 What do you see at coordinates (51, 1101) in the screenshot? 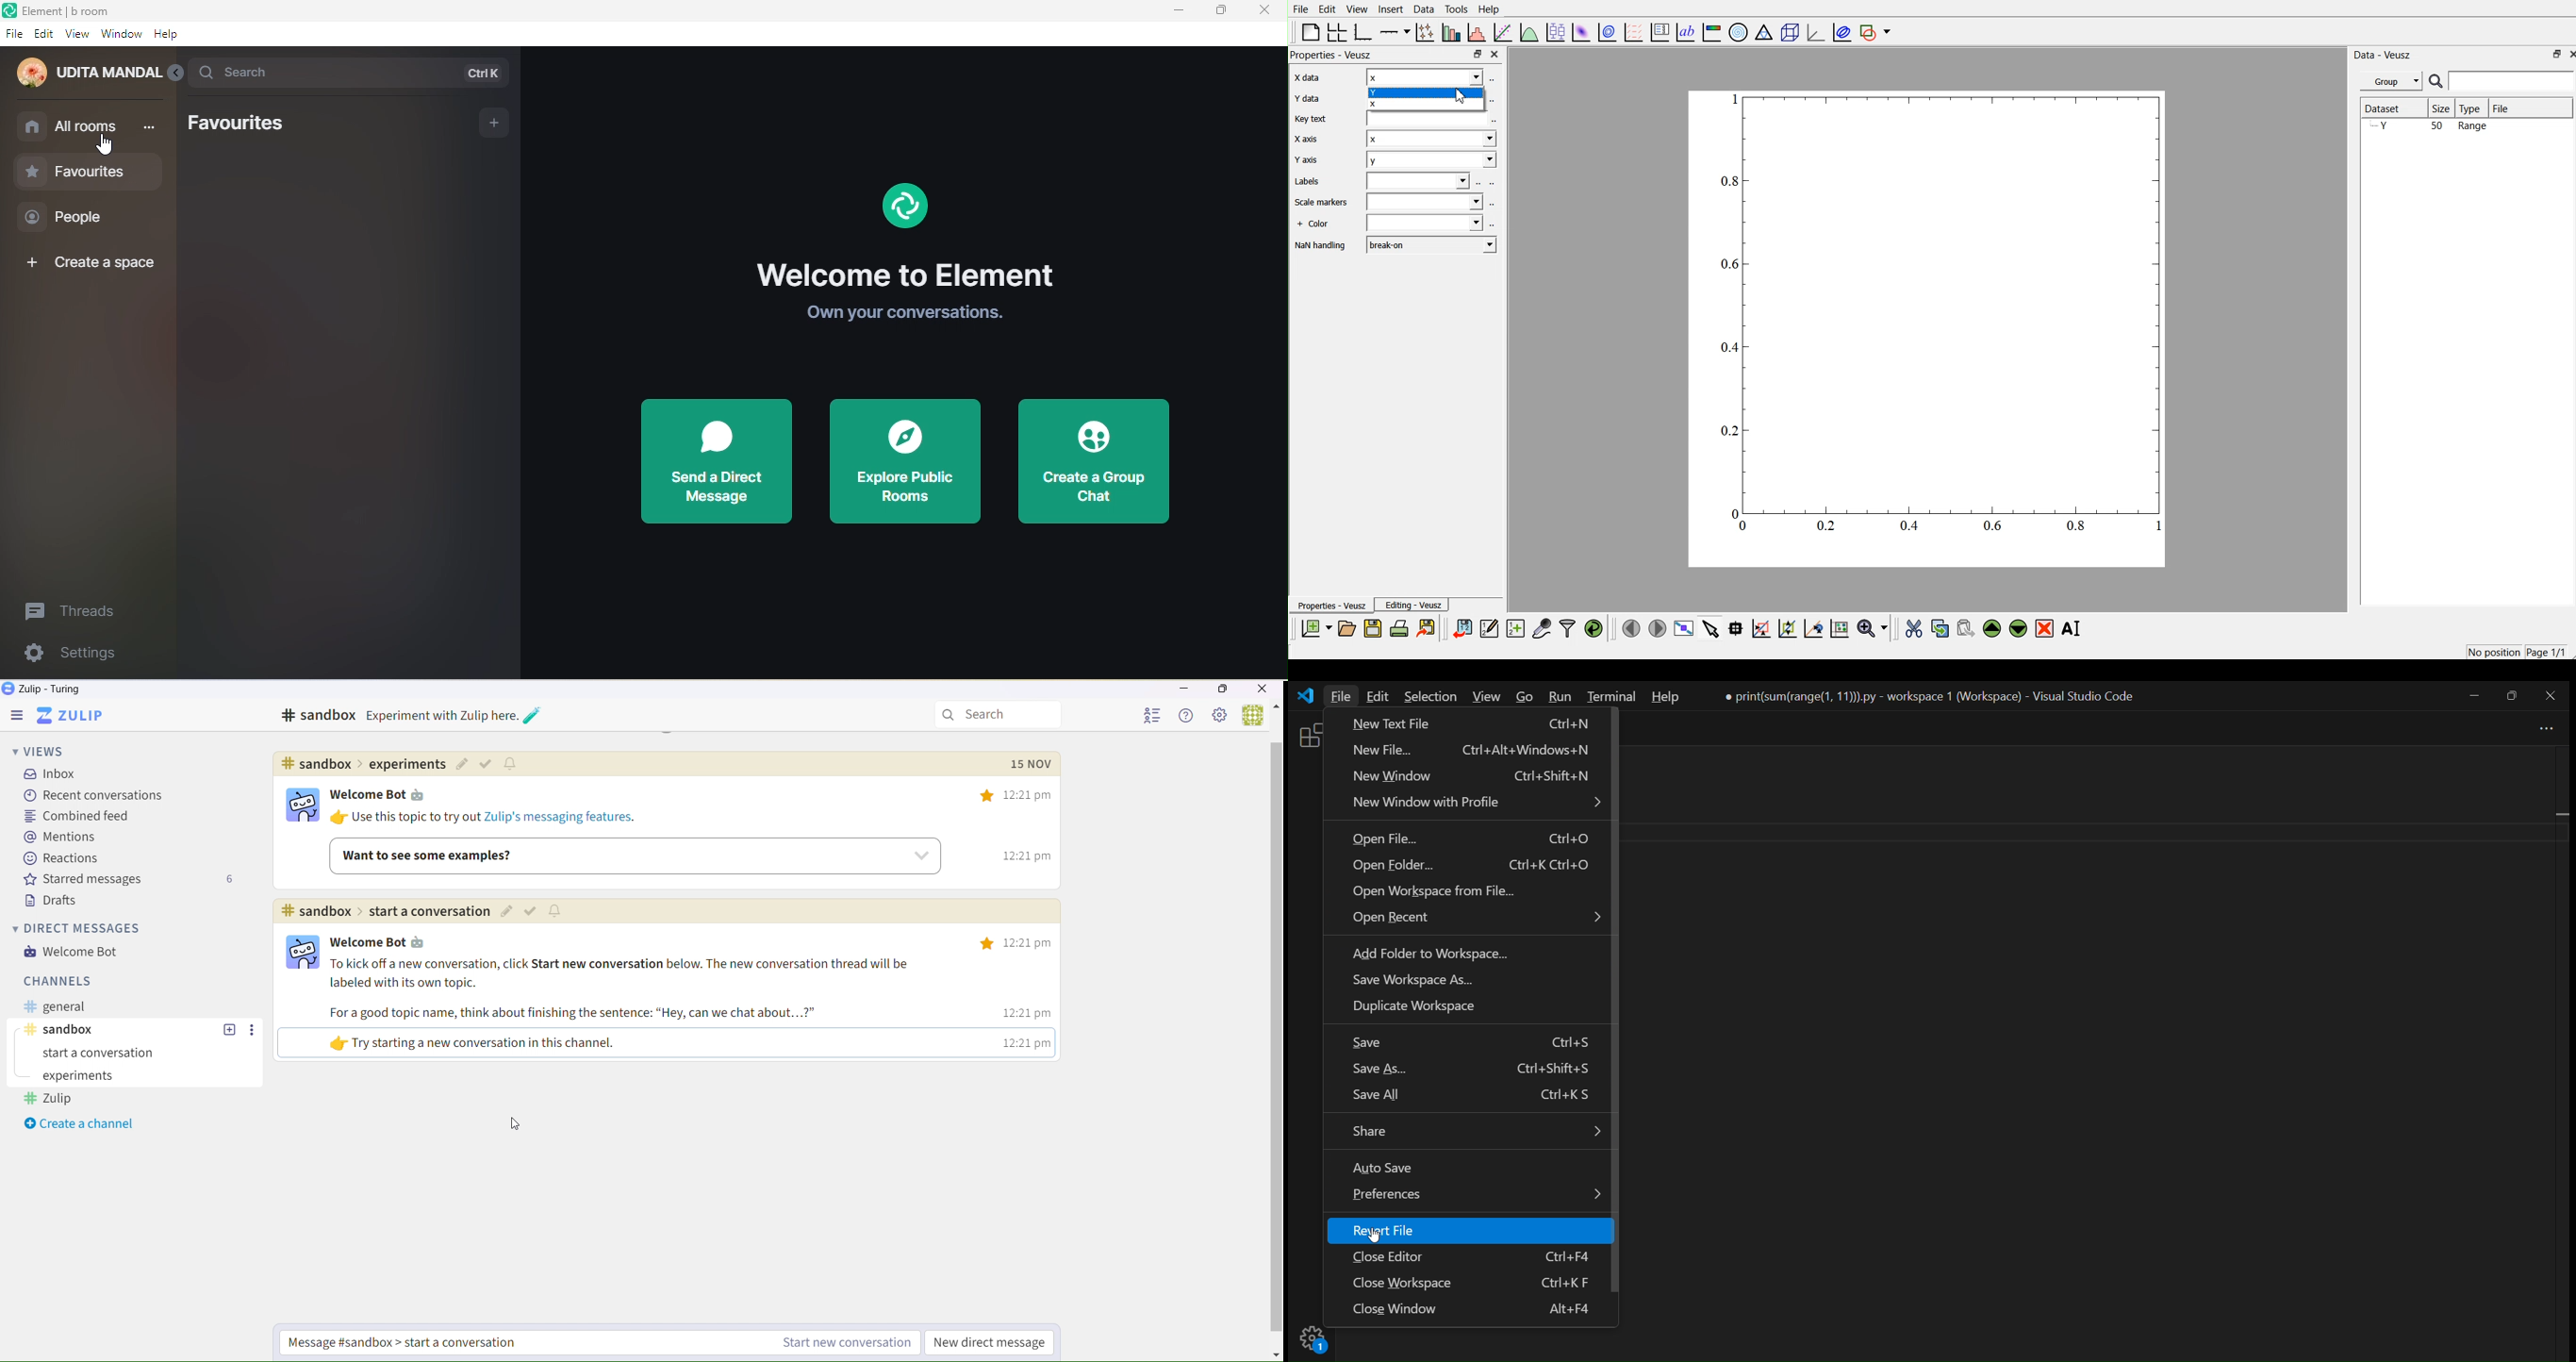
I see `Zulip` at bounding box center [51, 1101].